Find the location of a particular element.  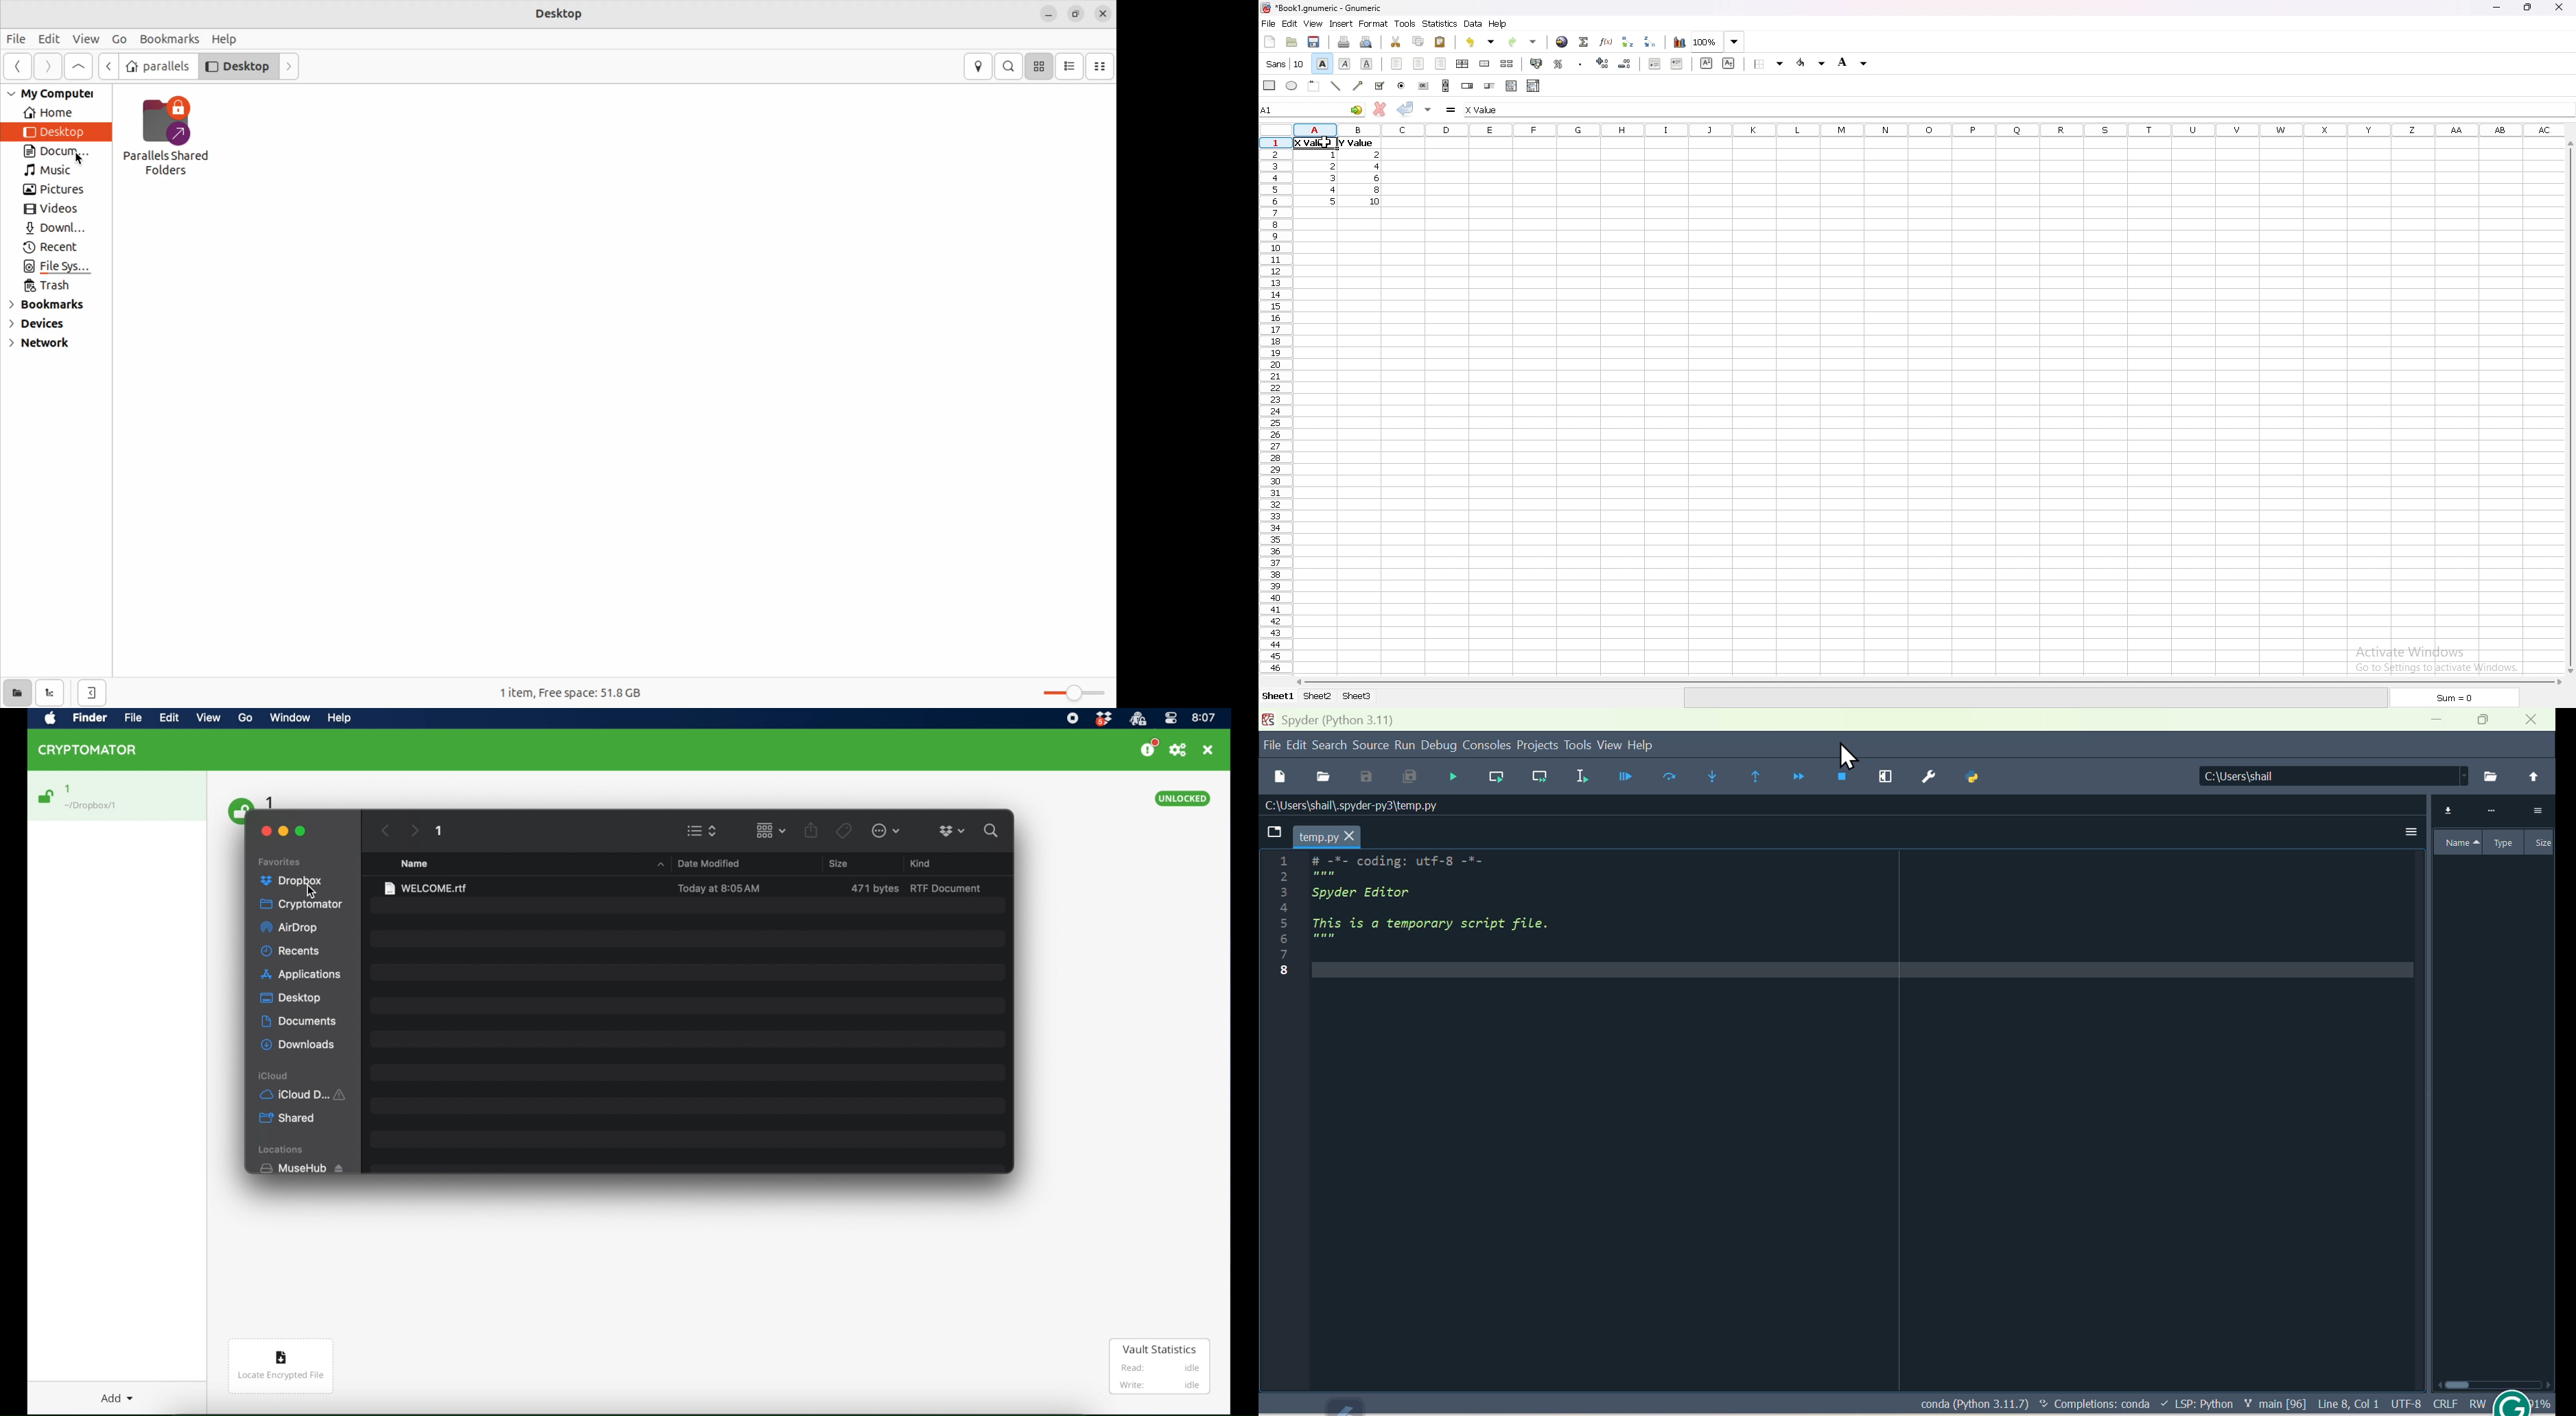

Run selection is located at coordinates (1579, 778).